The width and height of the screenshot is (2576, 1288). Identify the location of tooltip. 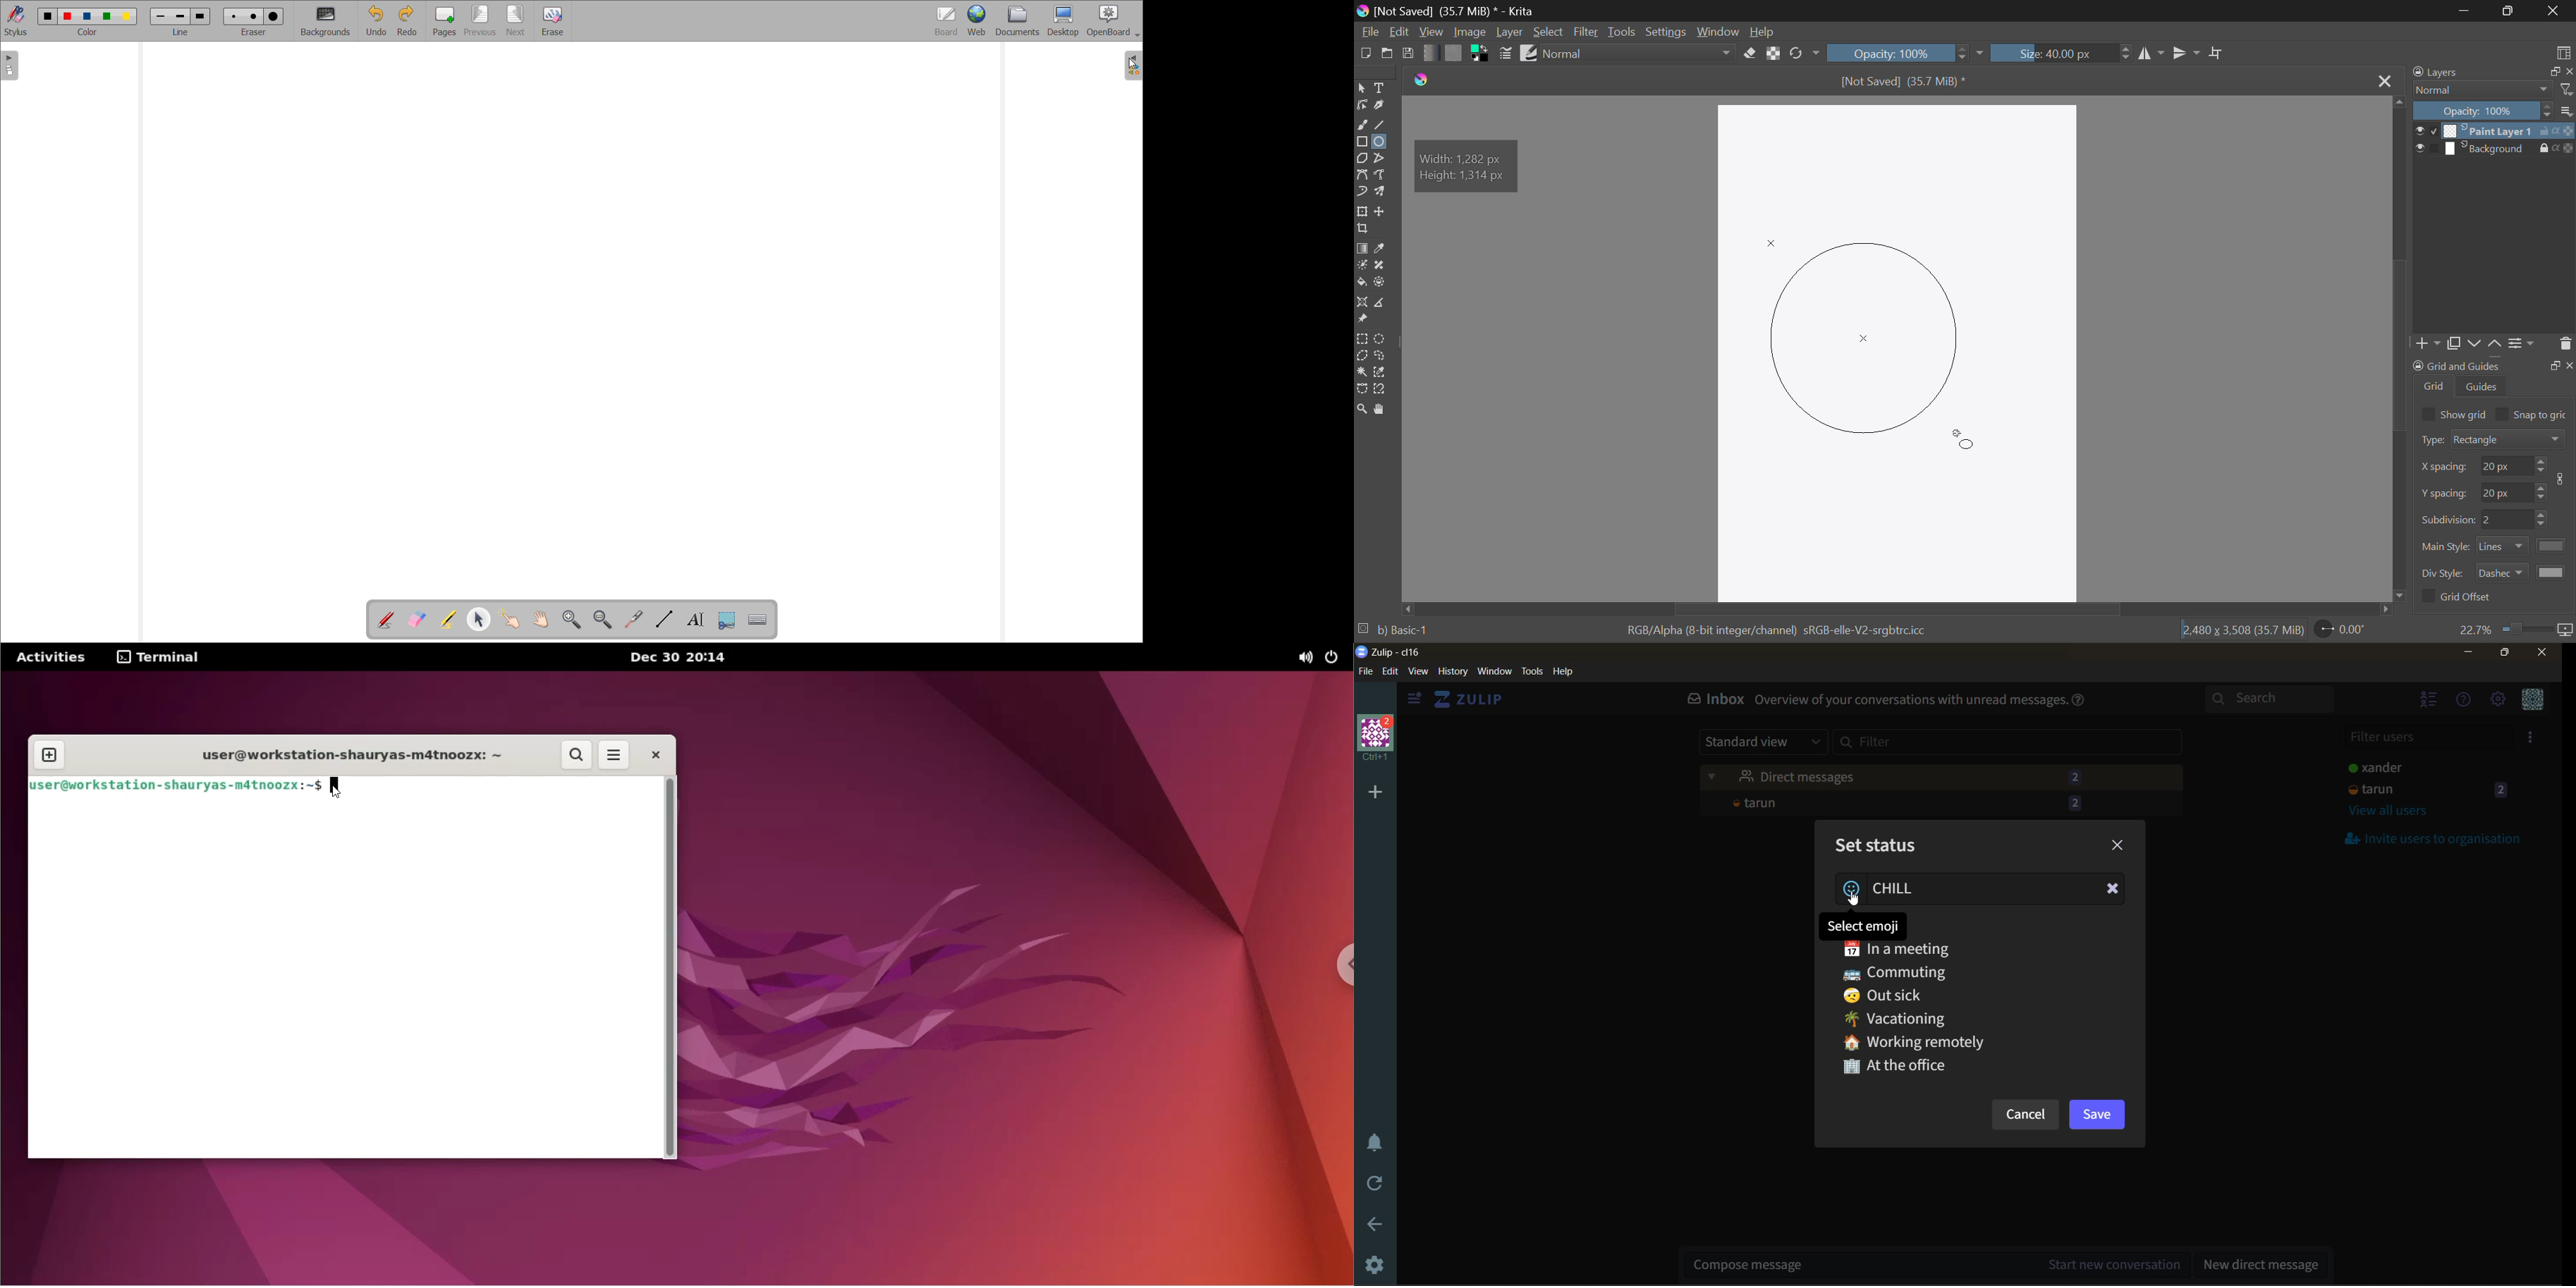
(1866, 927).